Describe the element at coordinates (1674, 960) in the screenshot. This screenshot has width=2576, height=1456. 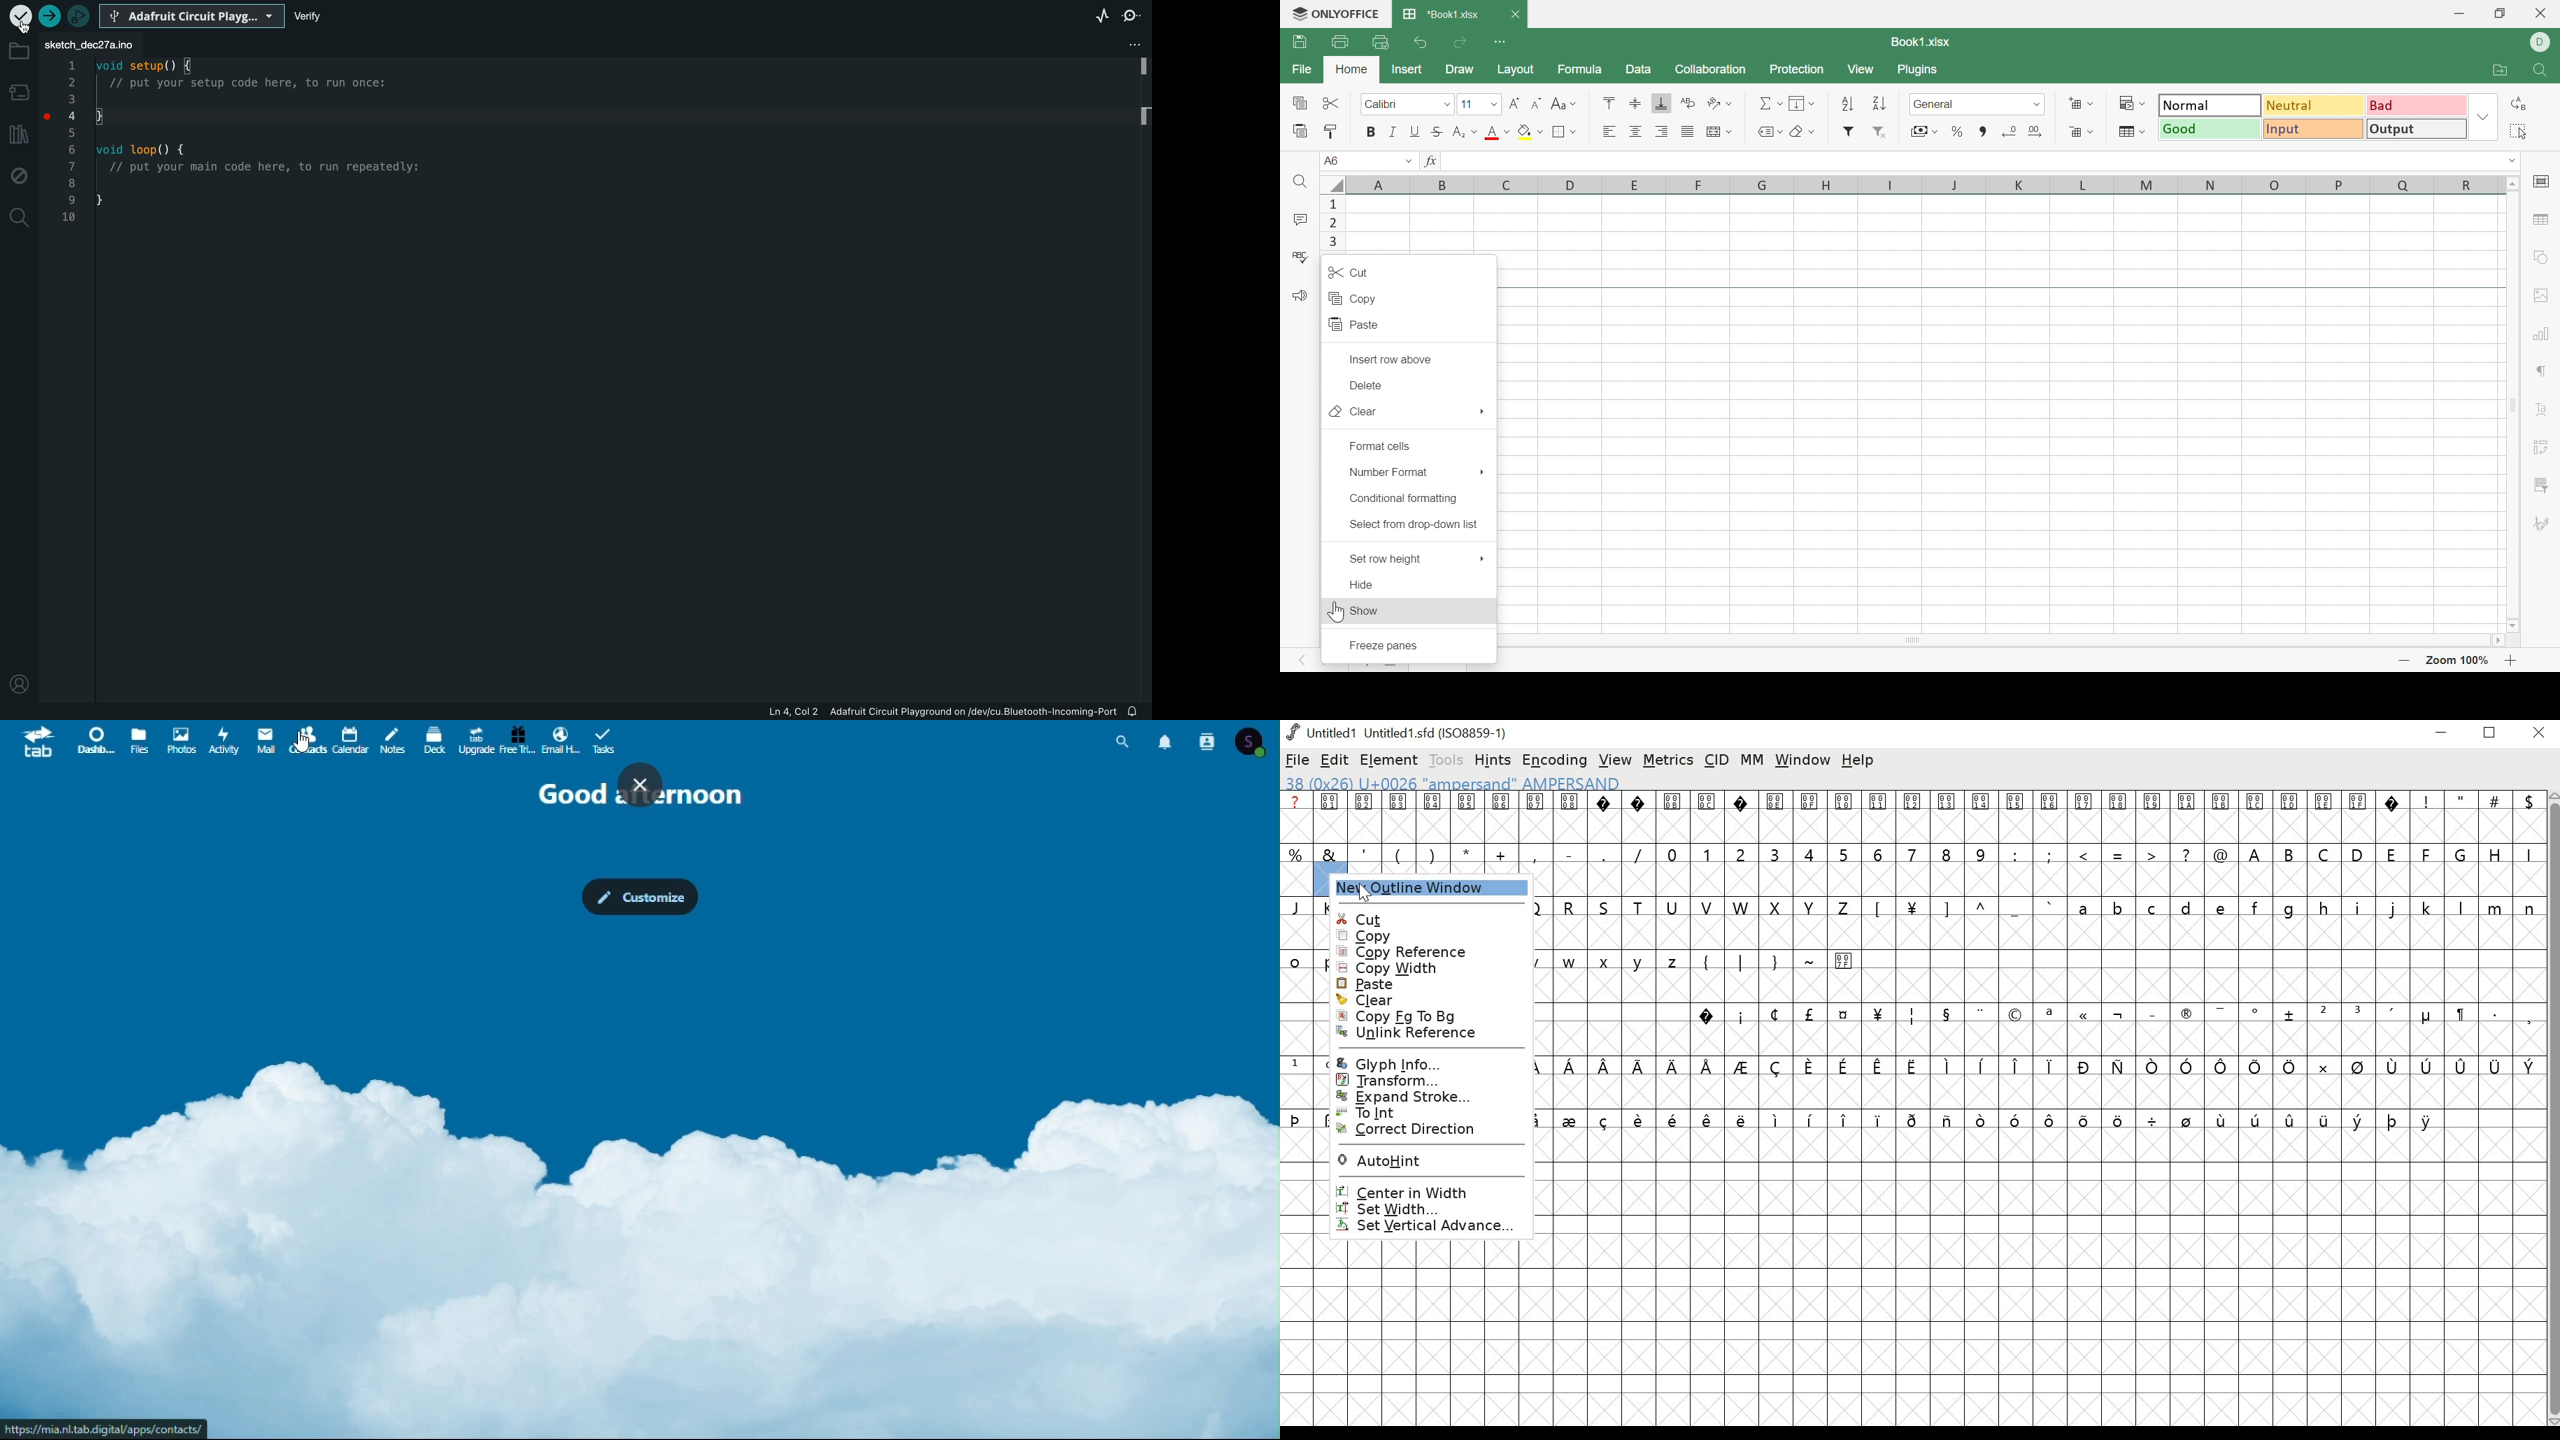
I see `z` at that location.